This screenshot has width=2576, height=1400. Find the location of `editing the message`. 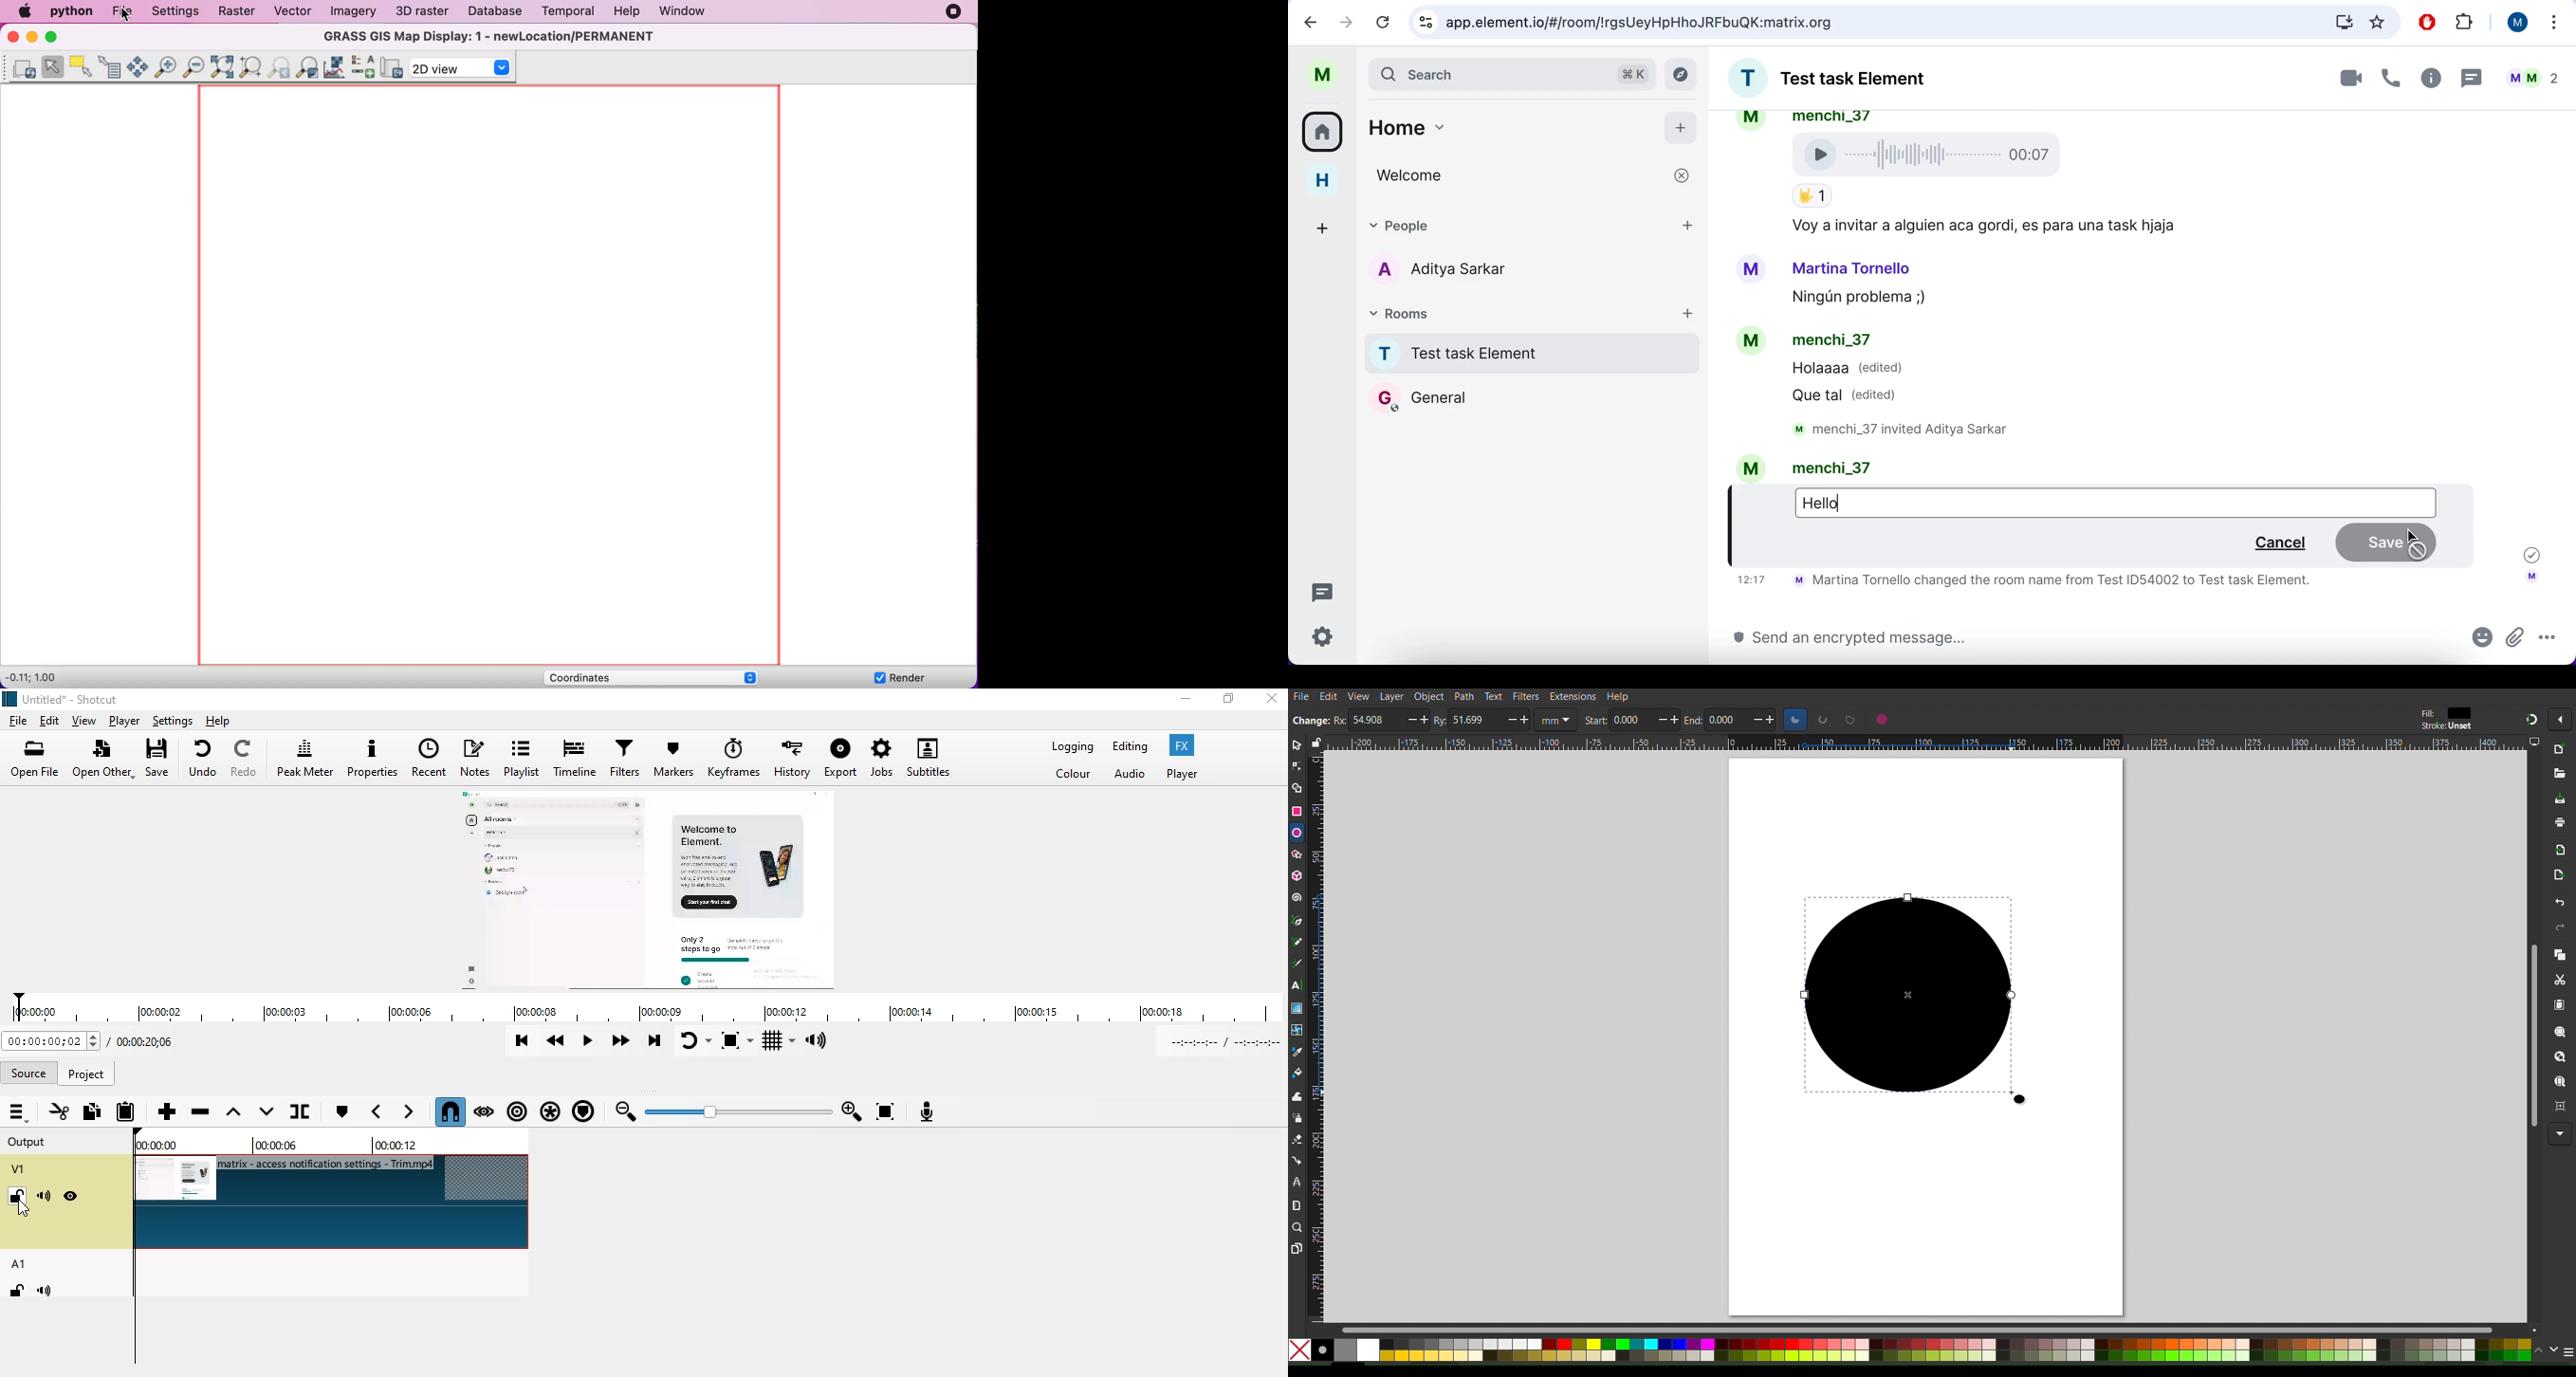

editing the message is located at coordinates (2125, 503).